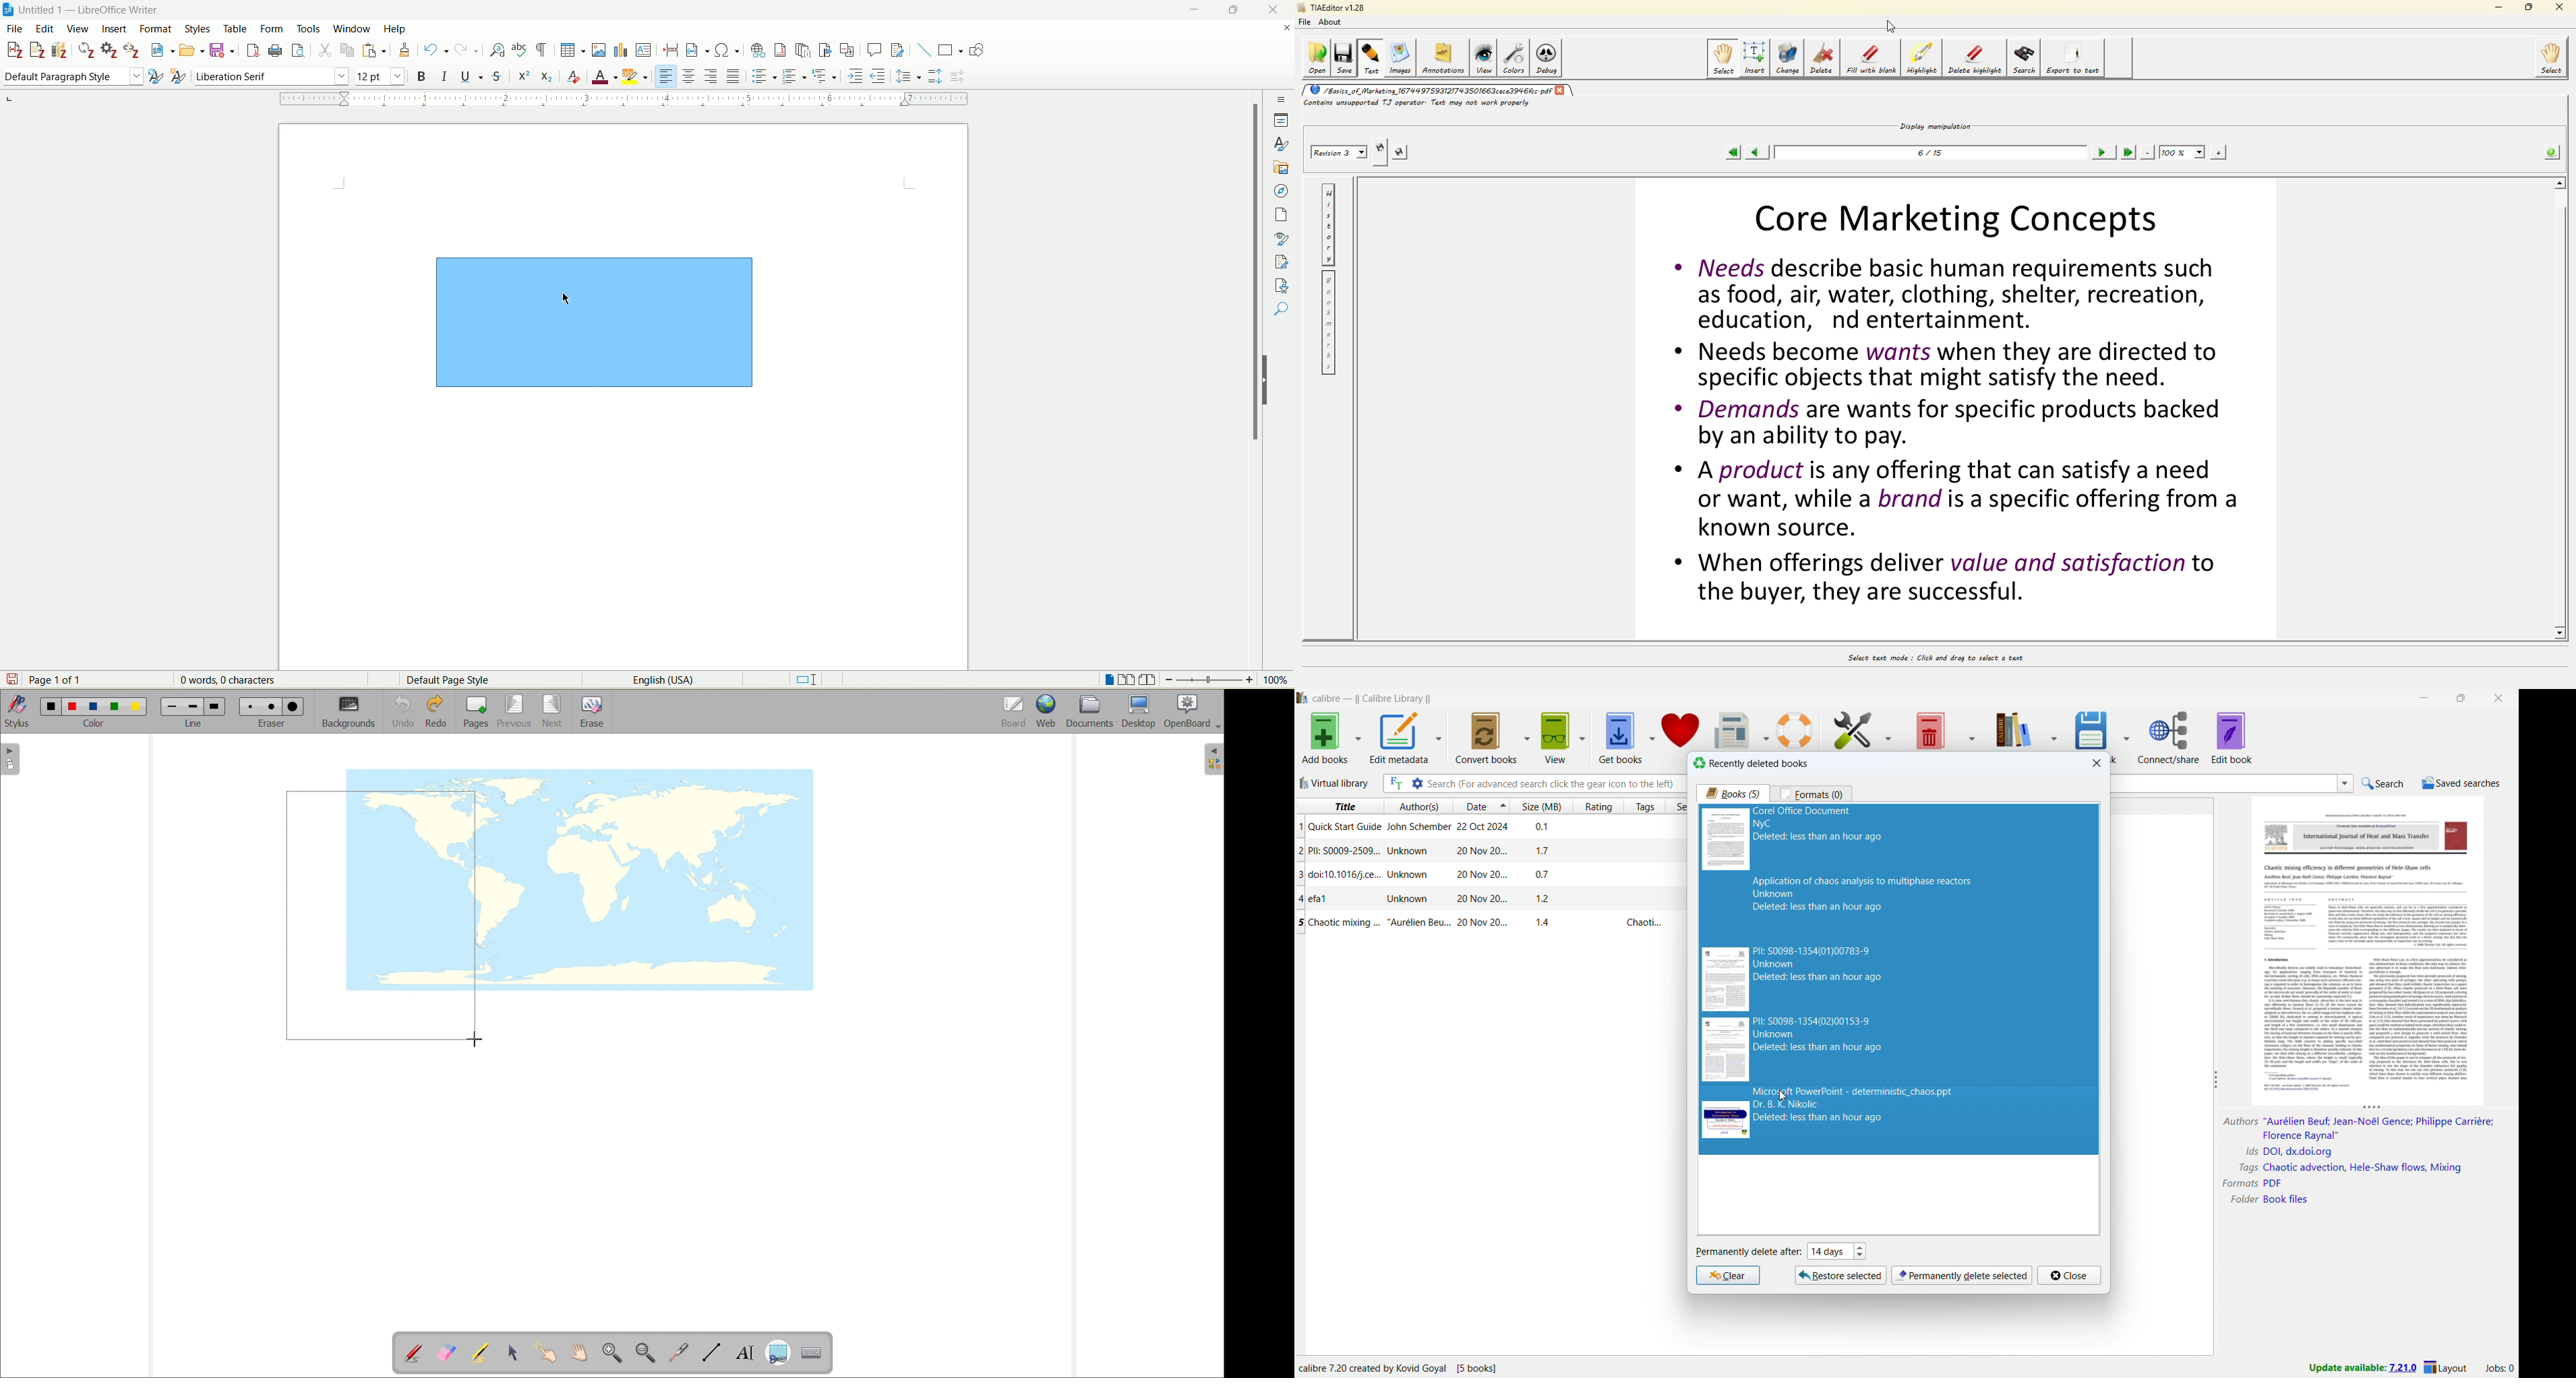  I want to click on recently deleted books, so click(1751, 763).